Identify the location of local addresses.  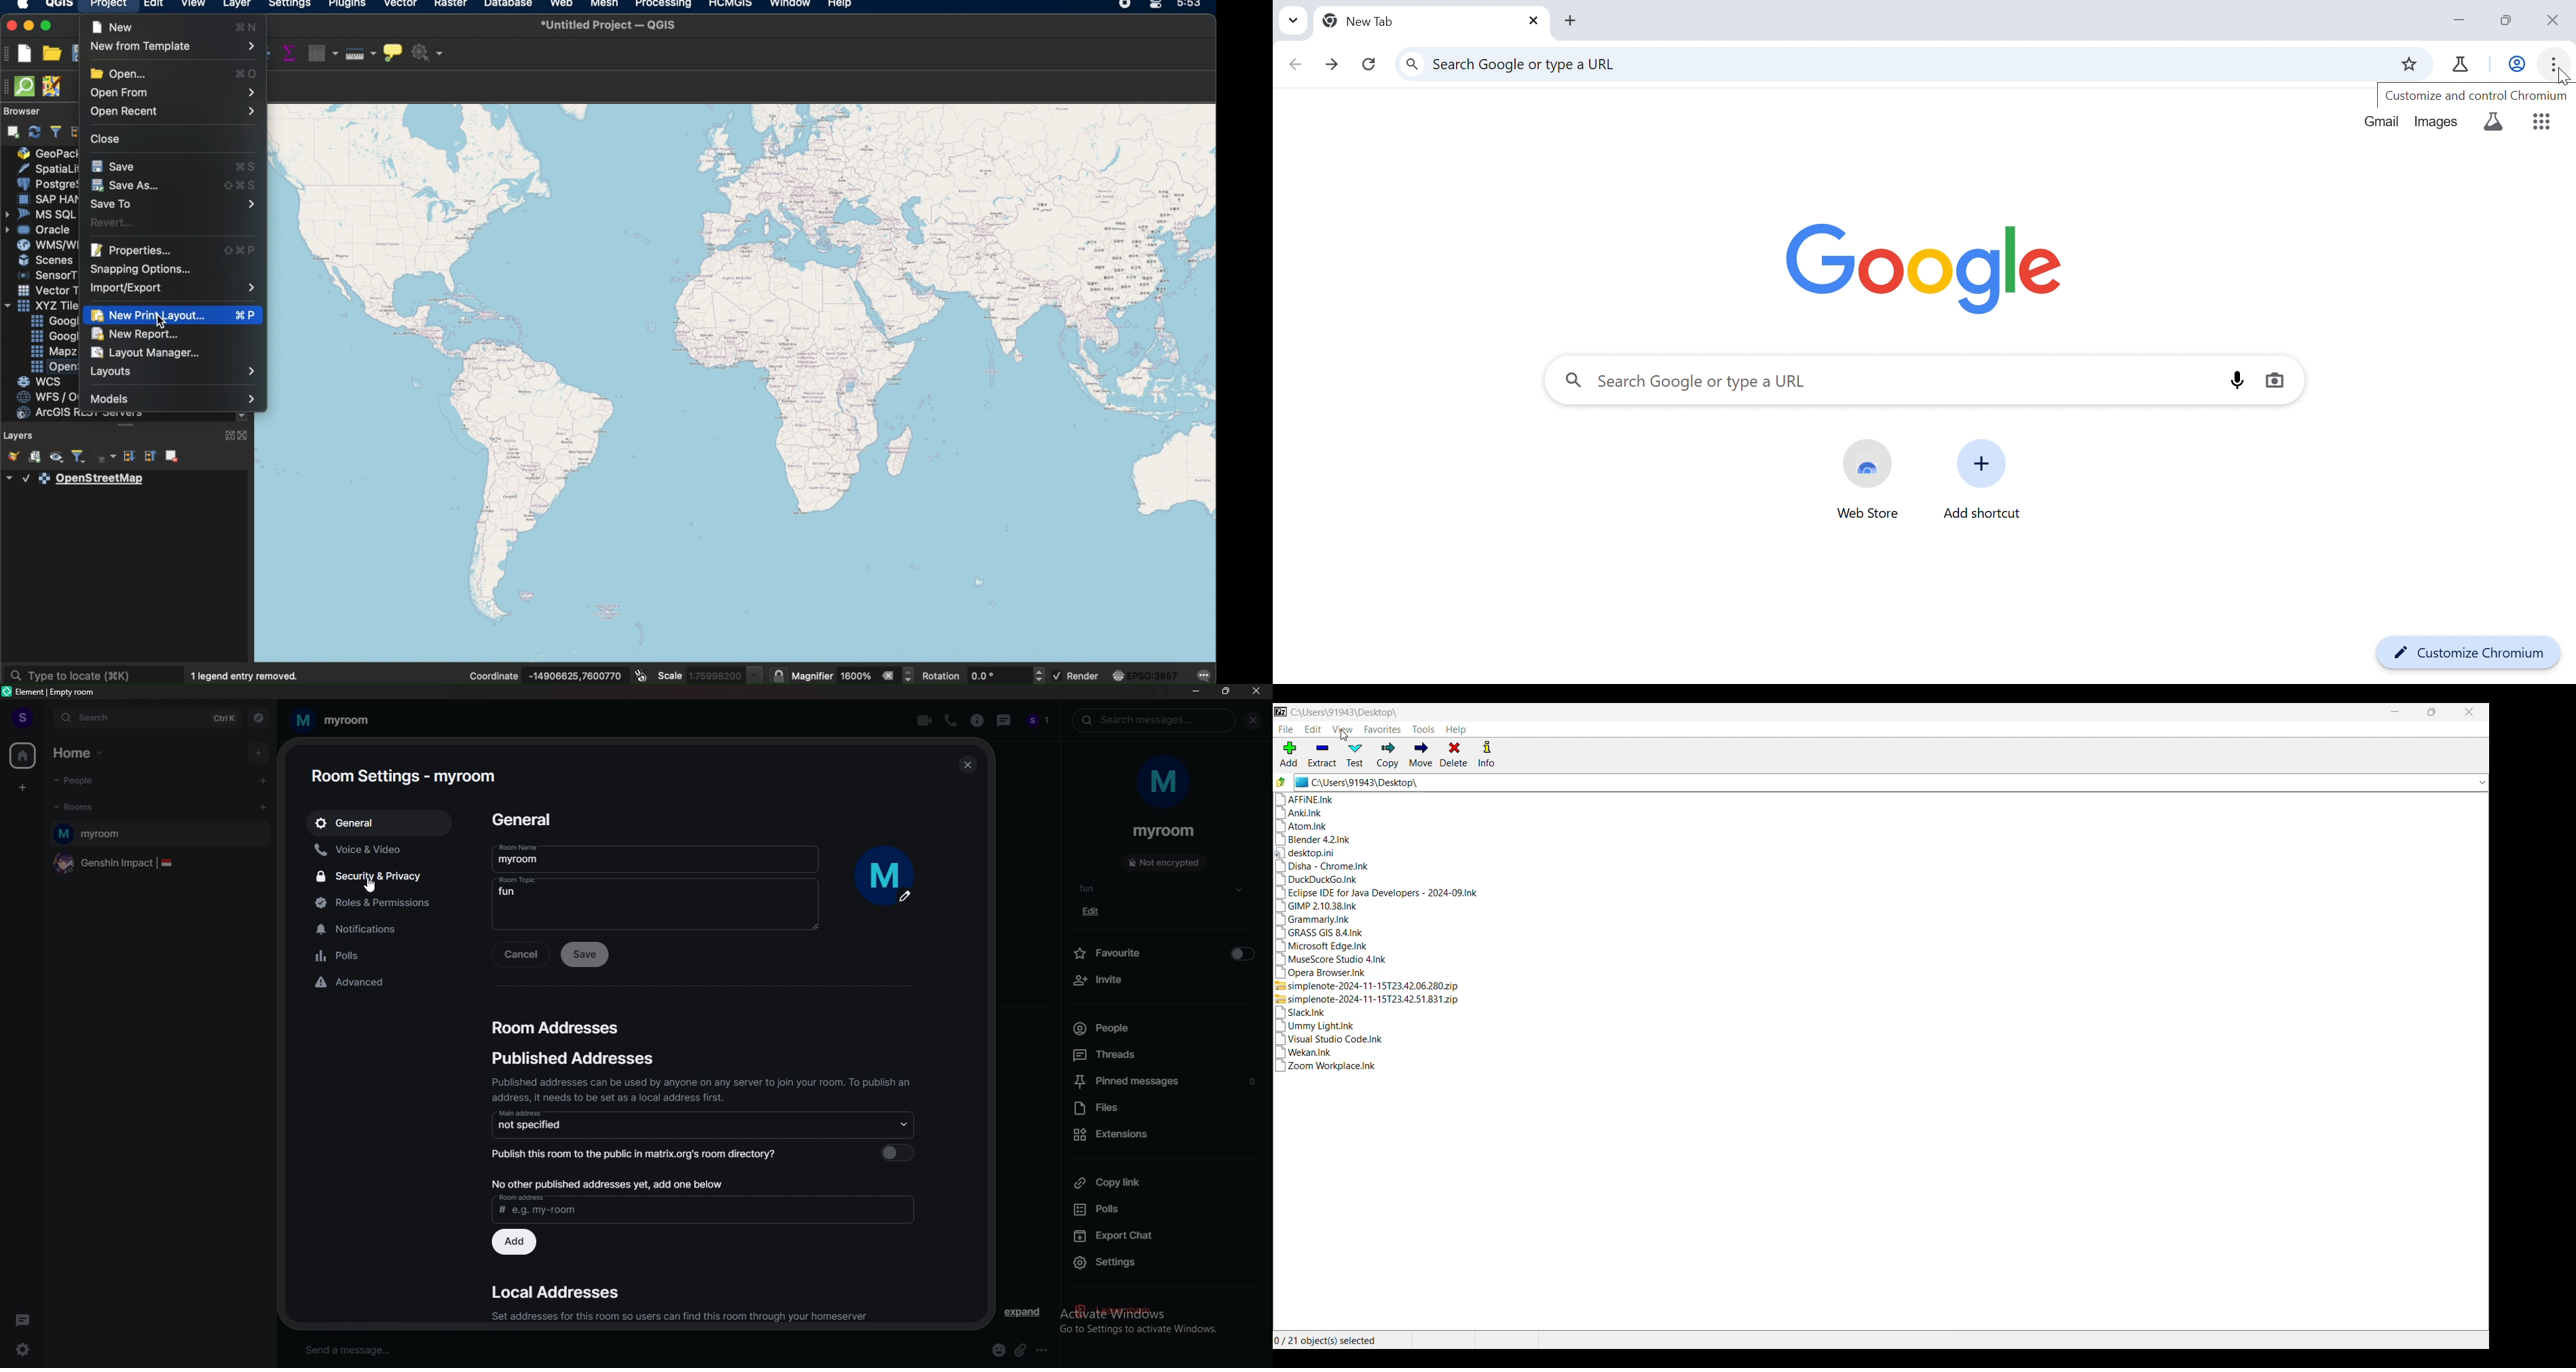
(553, 1293).